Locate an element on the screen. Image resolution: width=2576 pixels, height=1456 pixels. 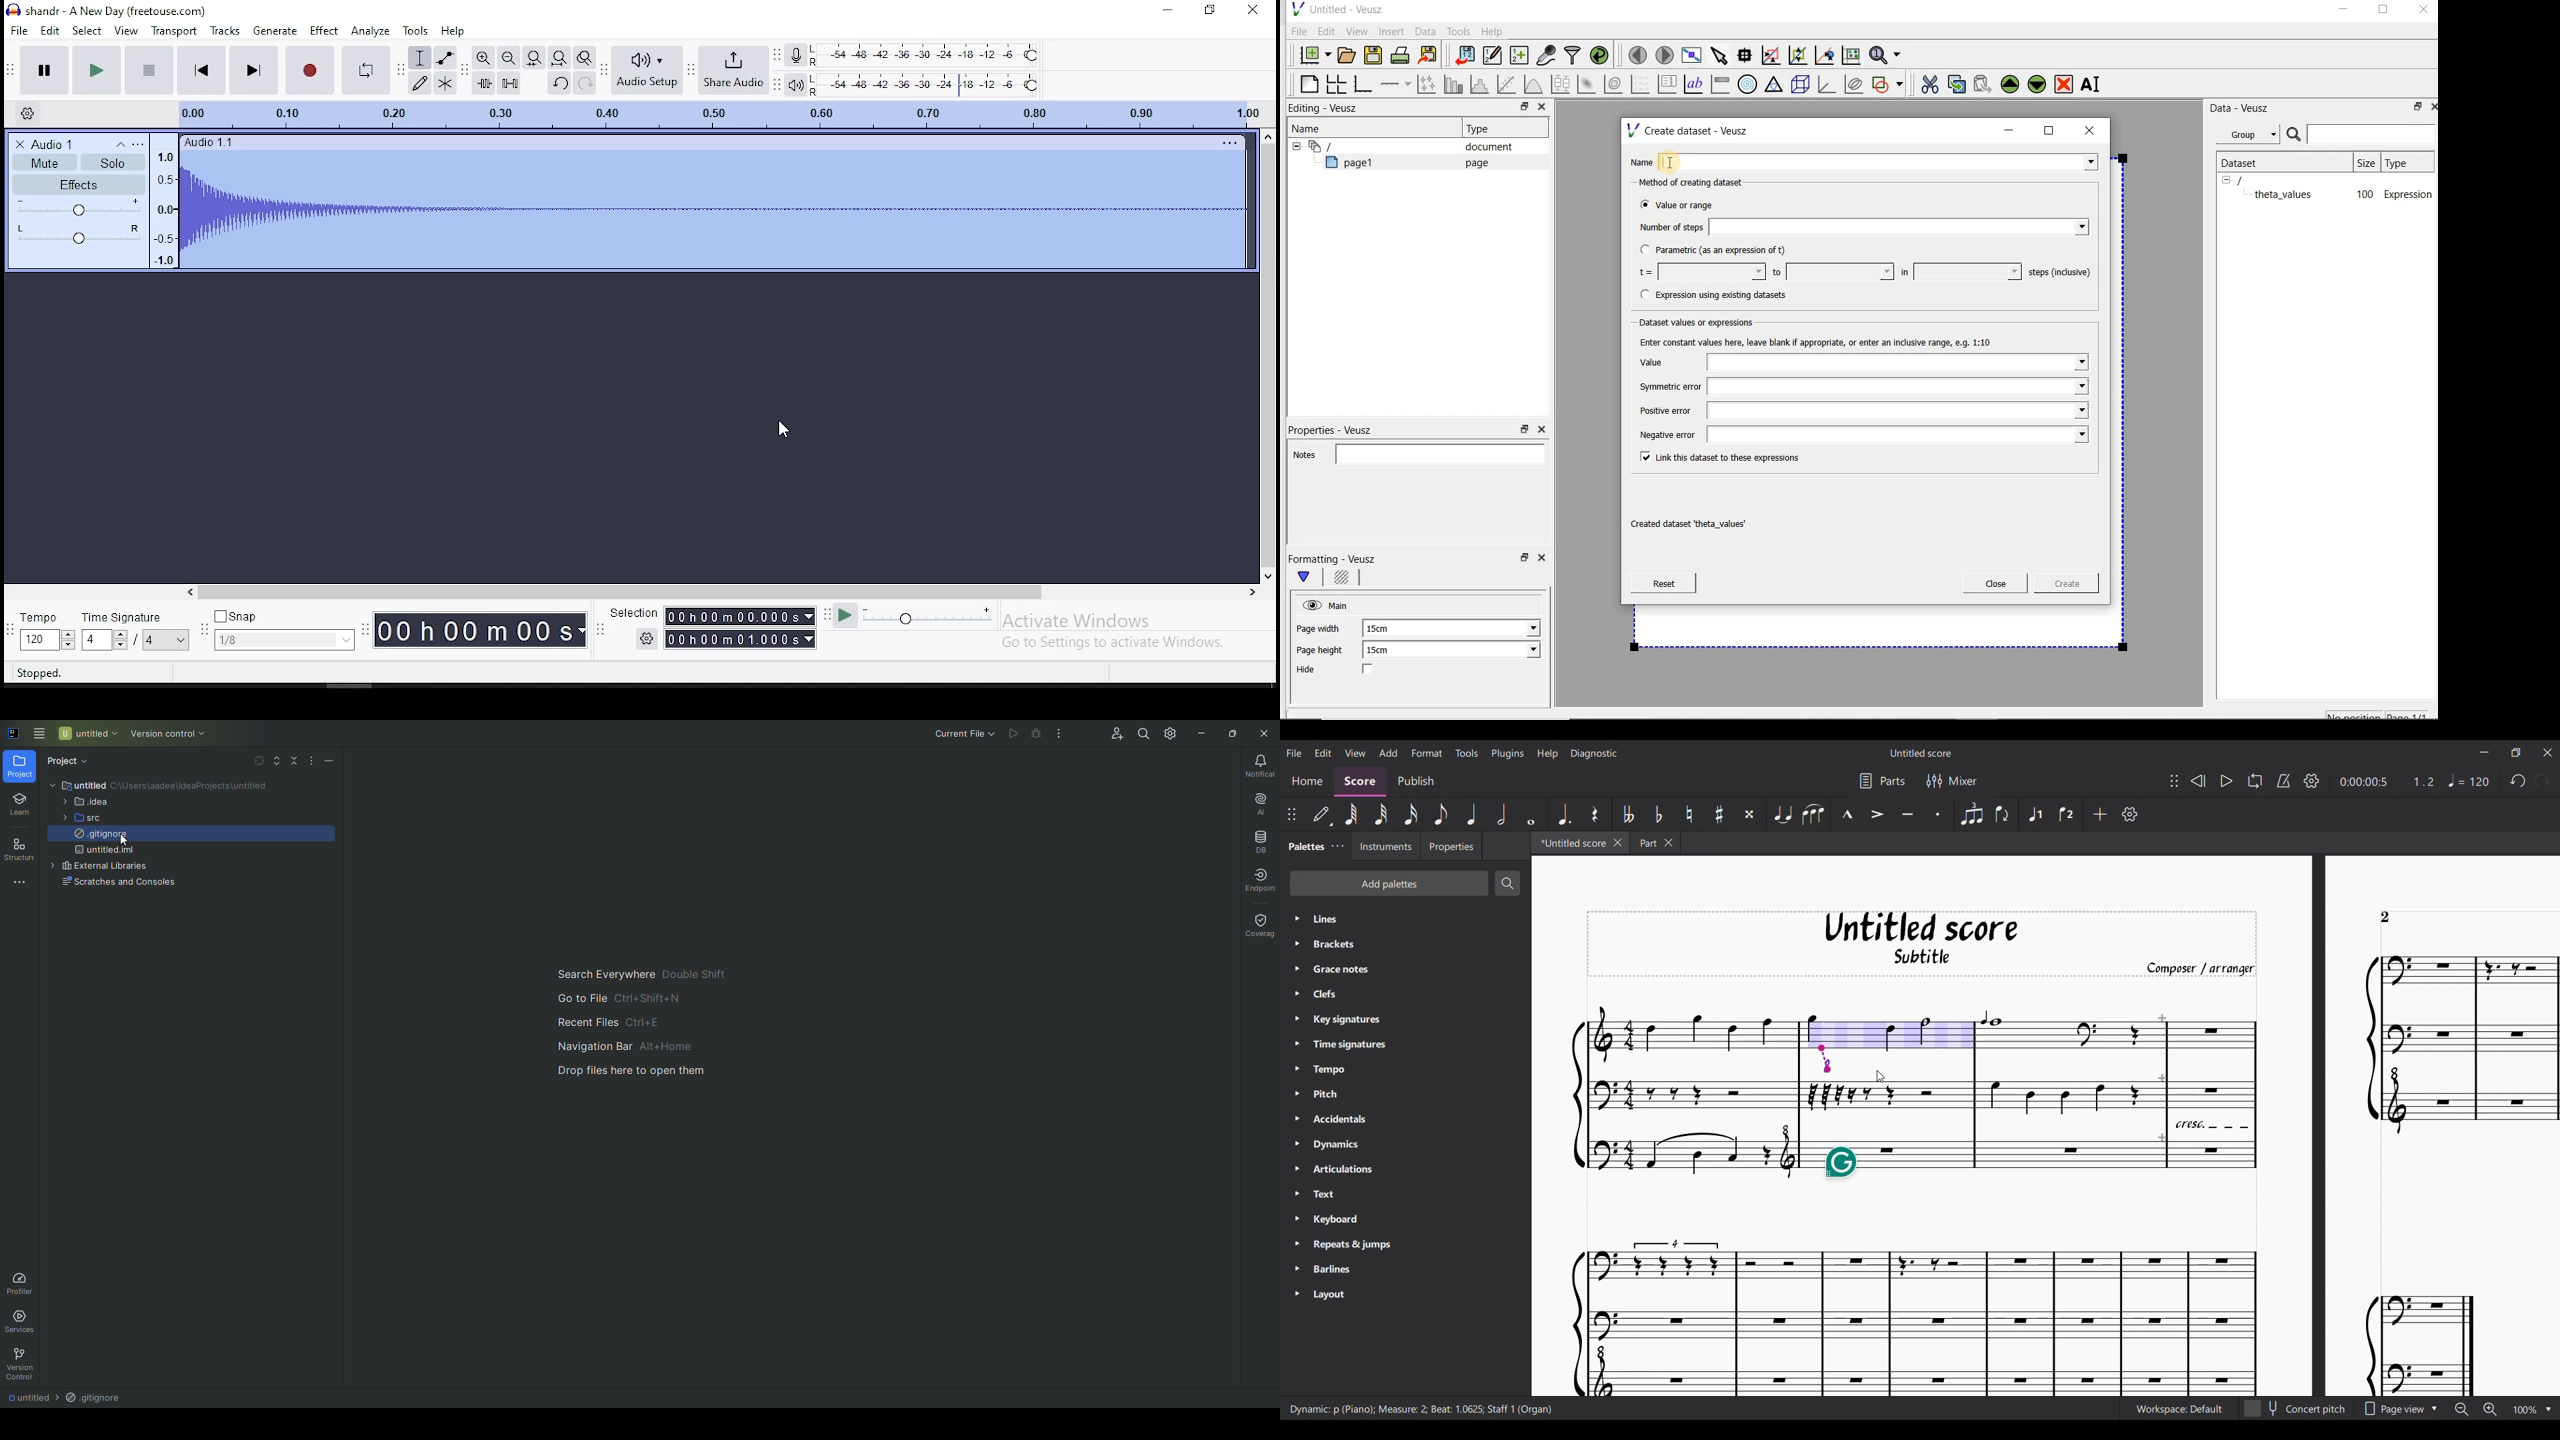
Palette list is located at coordinates (1418, 1107).